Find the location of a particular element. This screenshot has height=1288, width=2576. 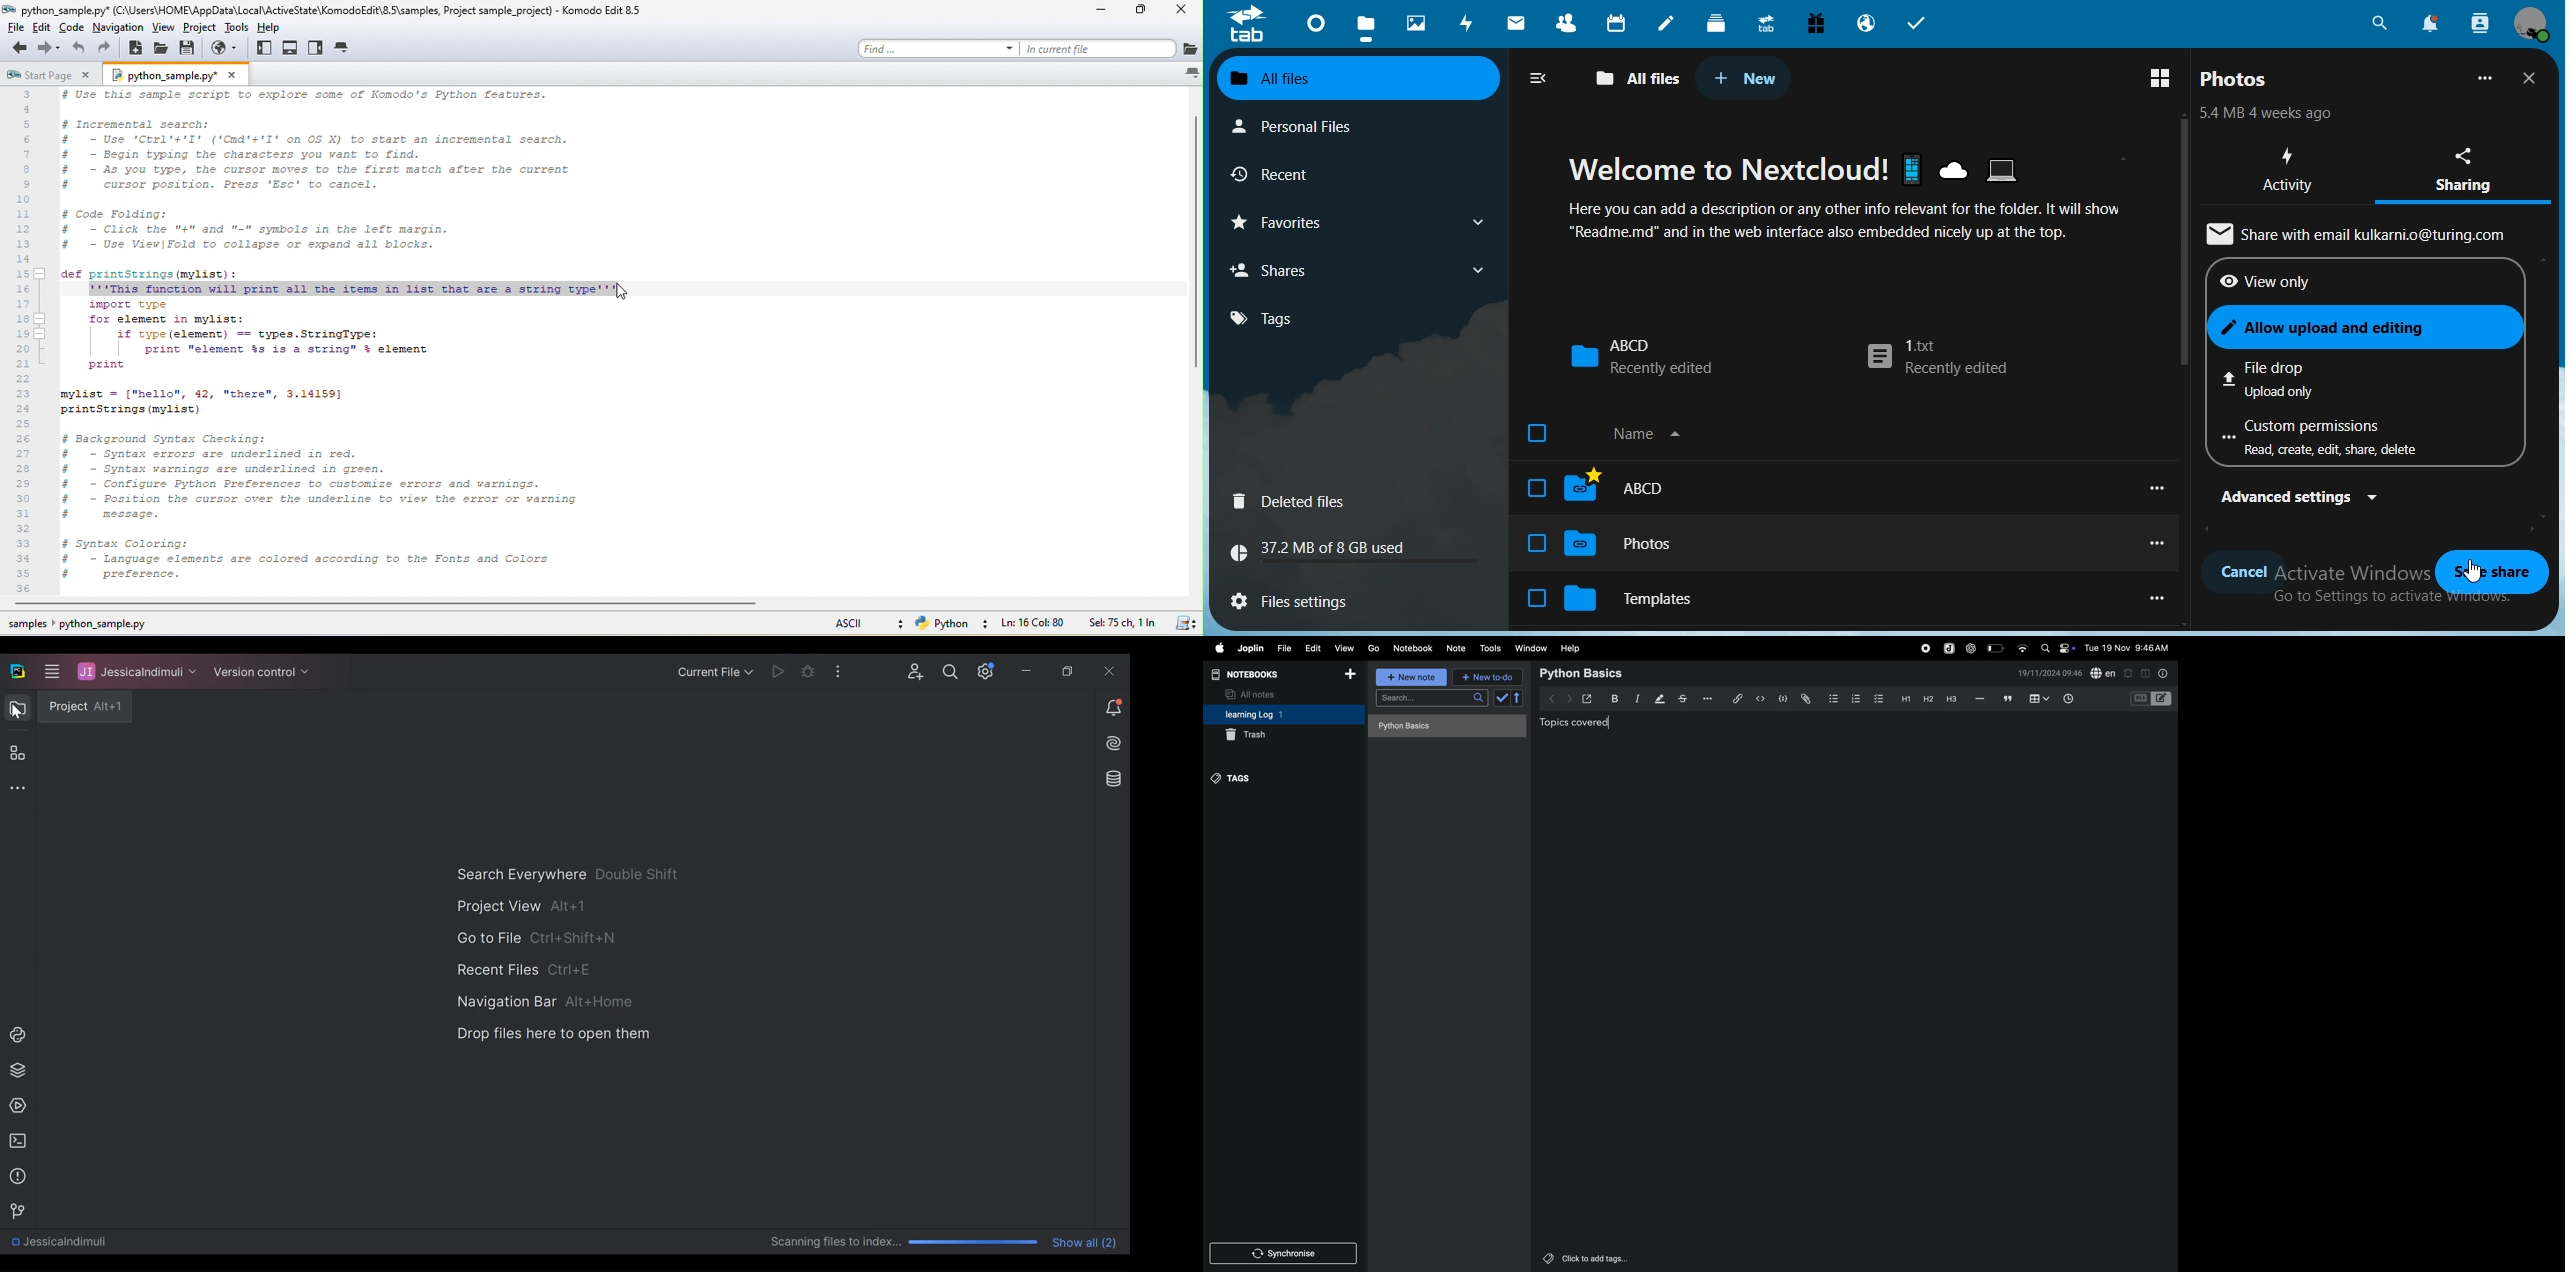

tags is located at coordinates (1233, 777).